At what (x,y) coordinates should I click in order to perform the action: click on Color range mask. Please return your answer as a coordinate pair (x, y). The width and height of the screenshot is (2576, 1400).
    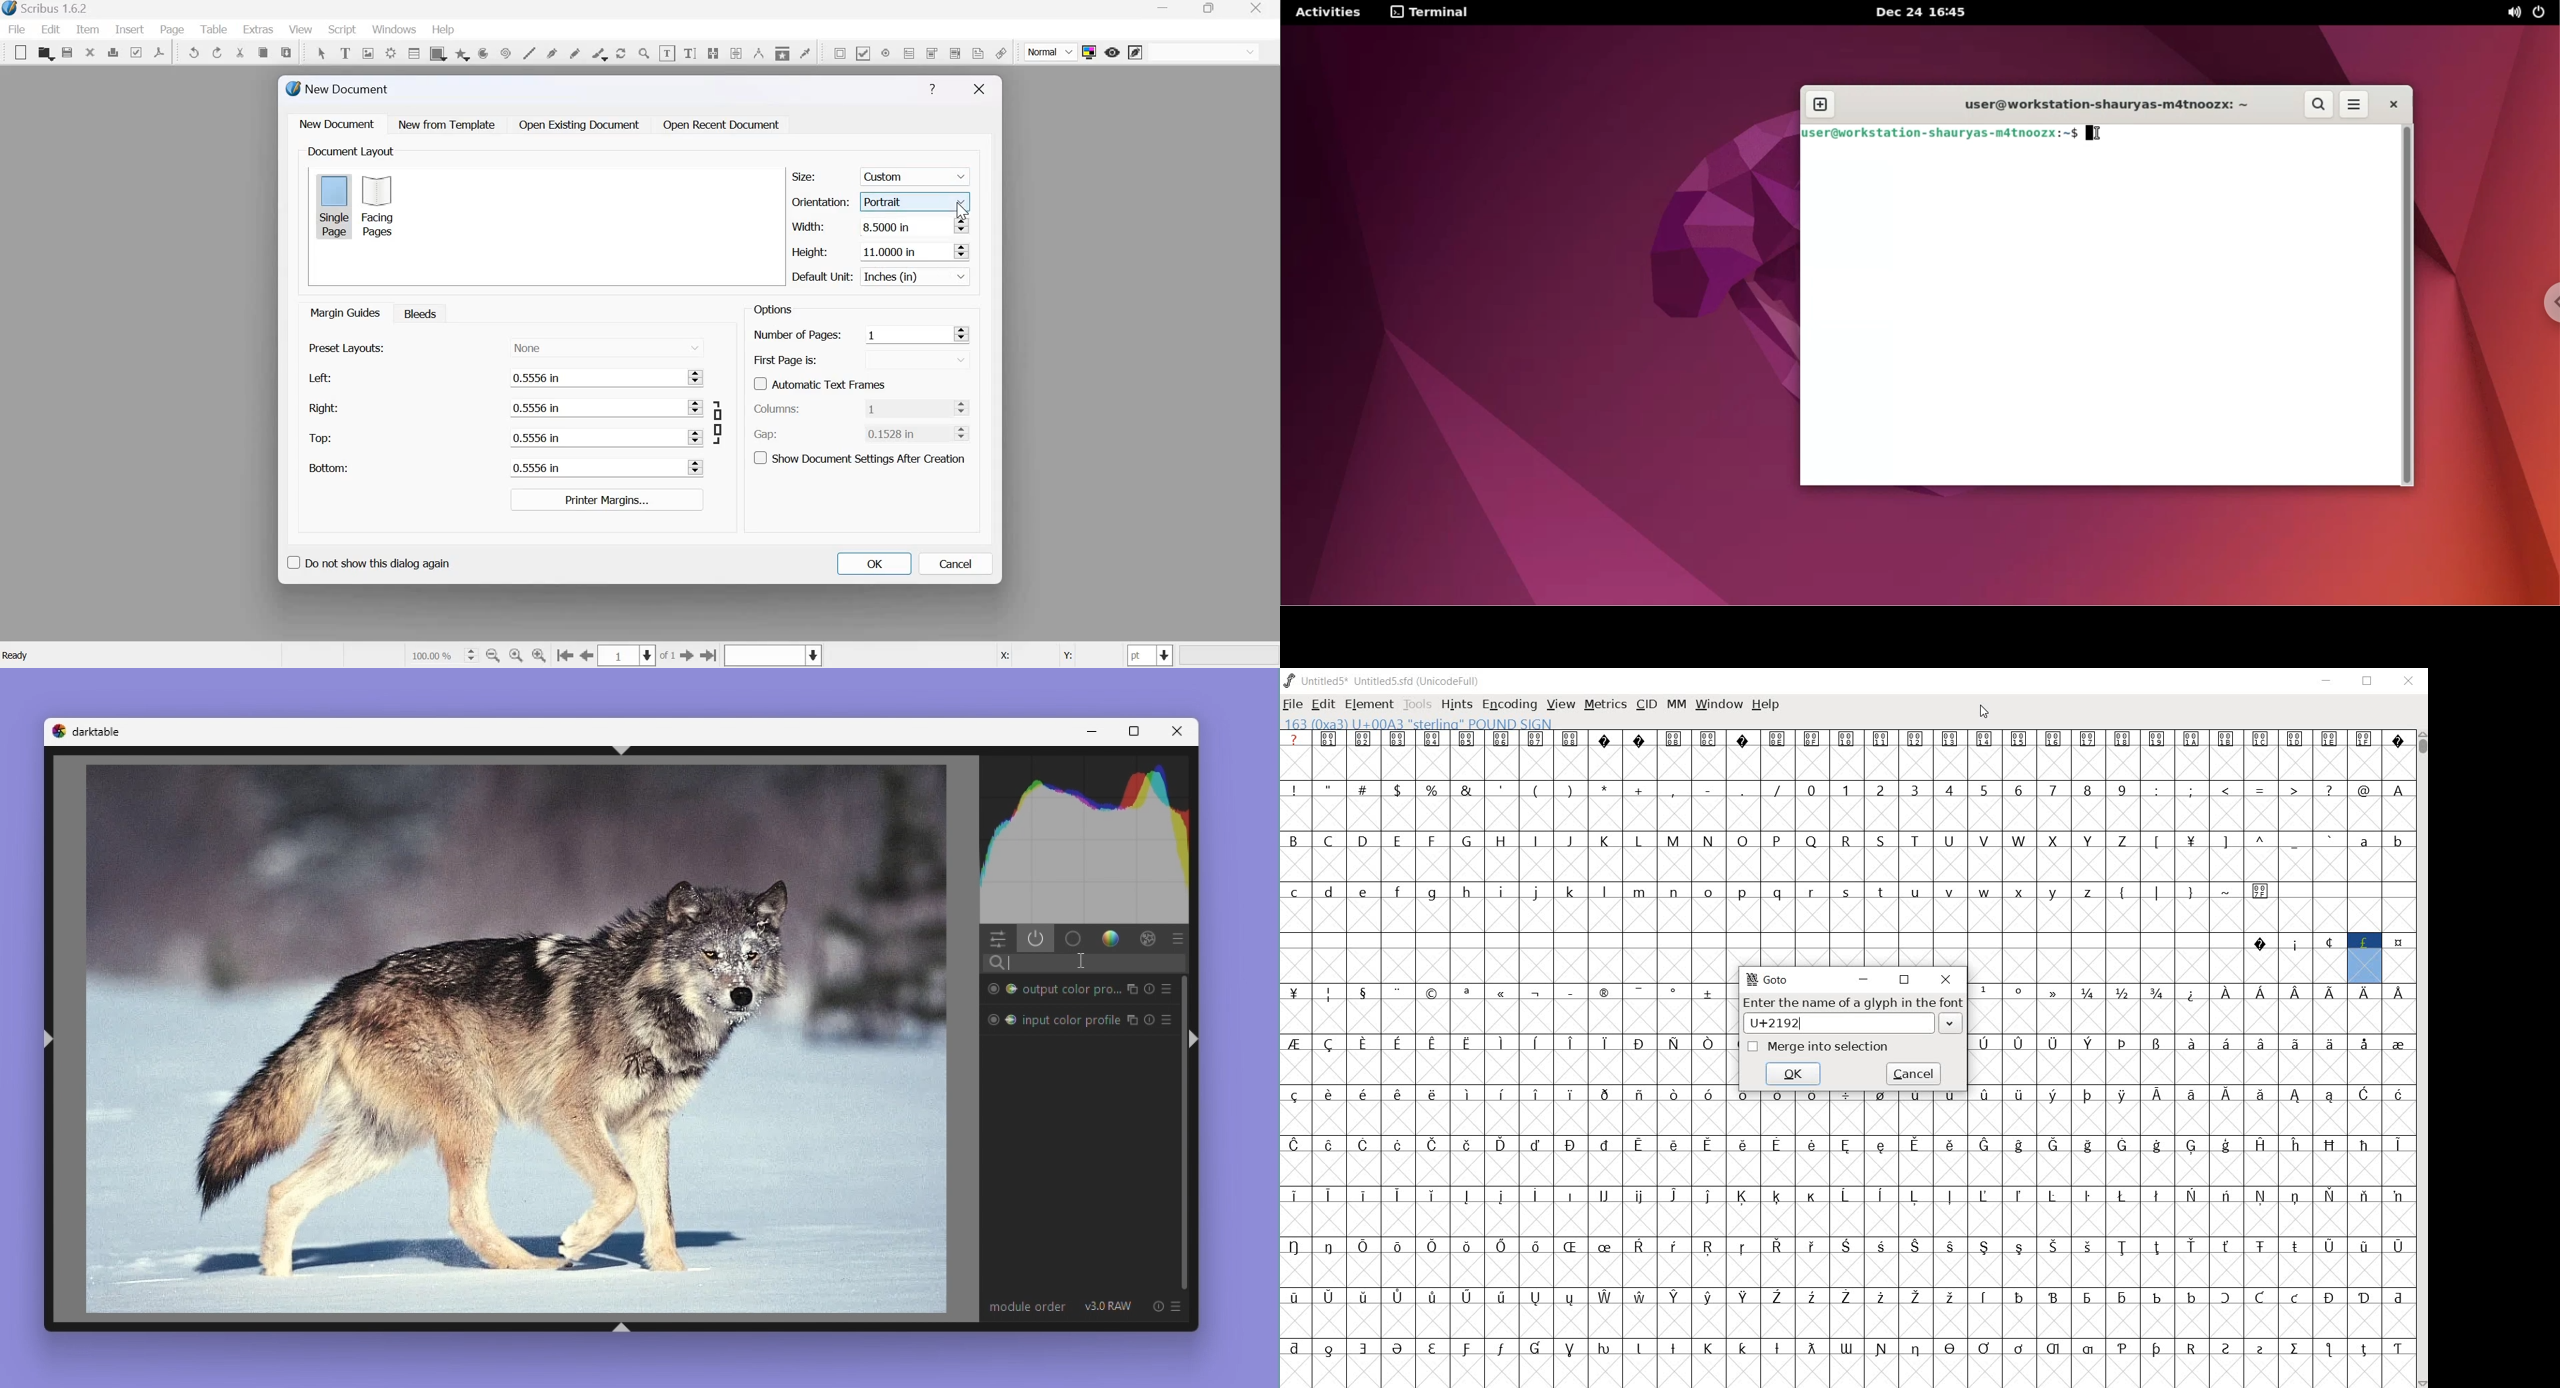
    Looking at the image, I should click on (1013, 989).